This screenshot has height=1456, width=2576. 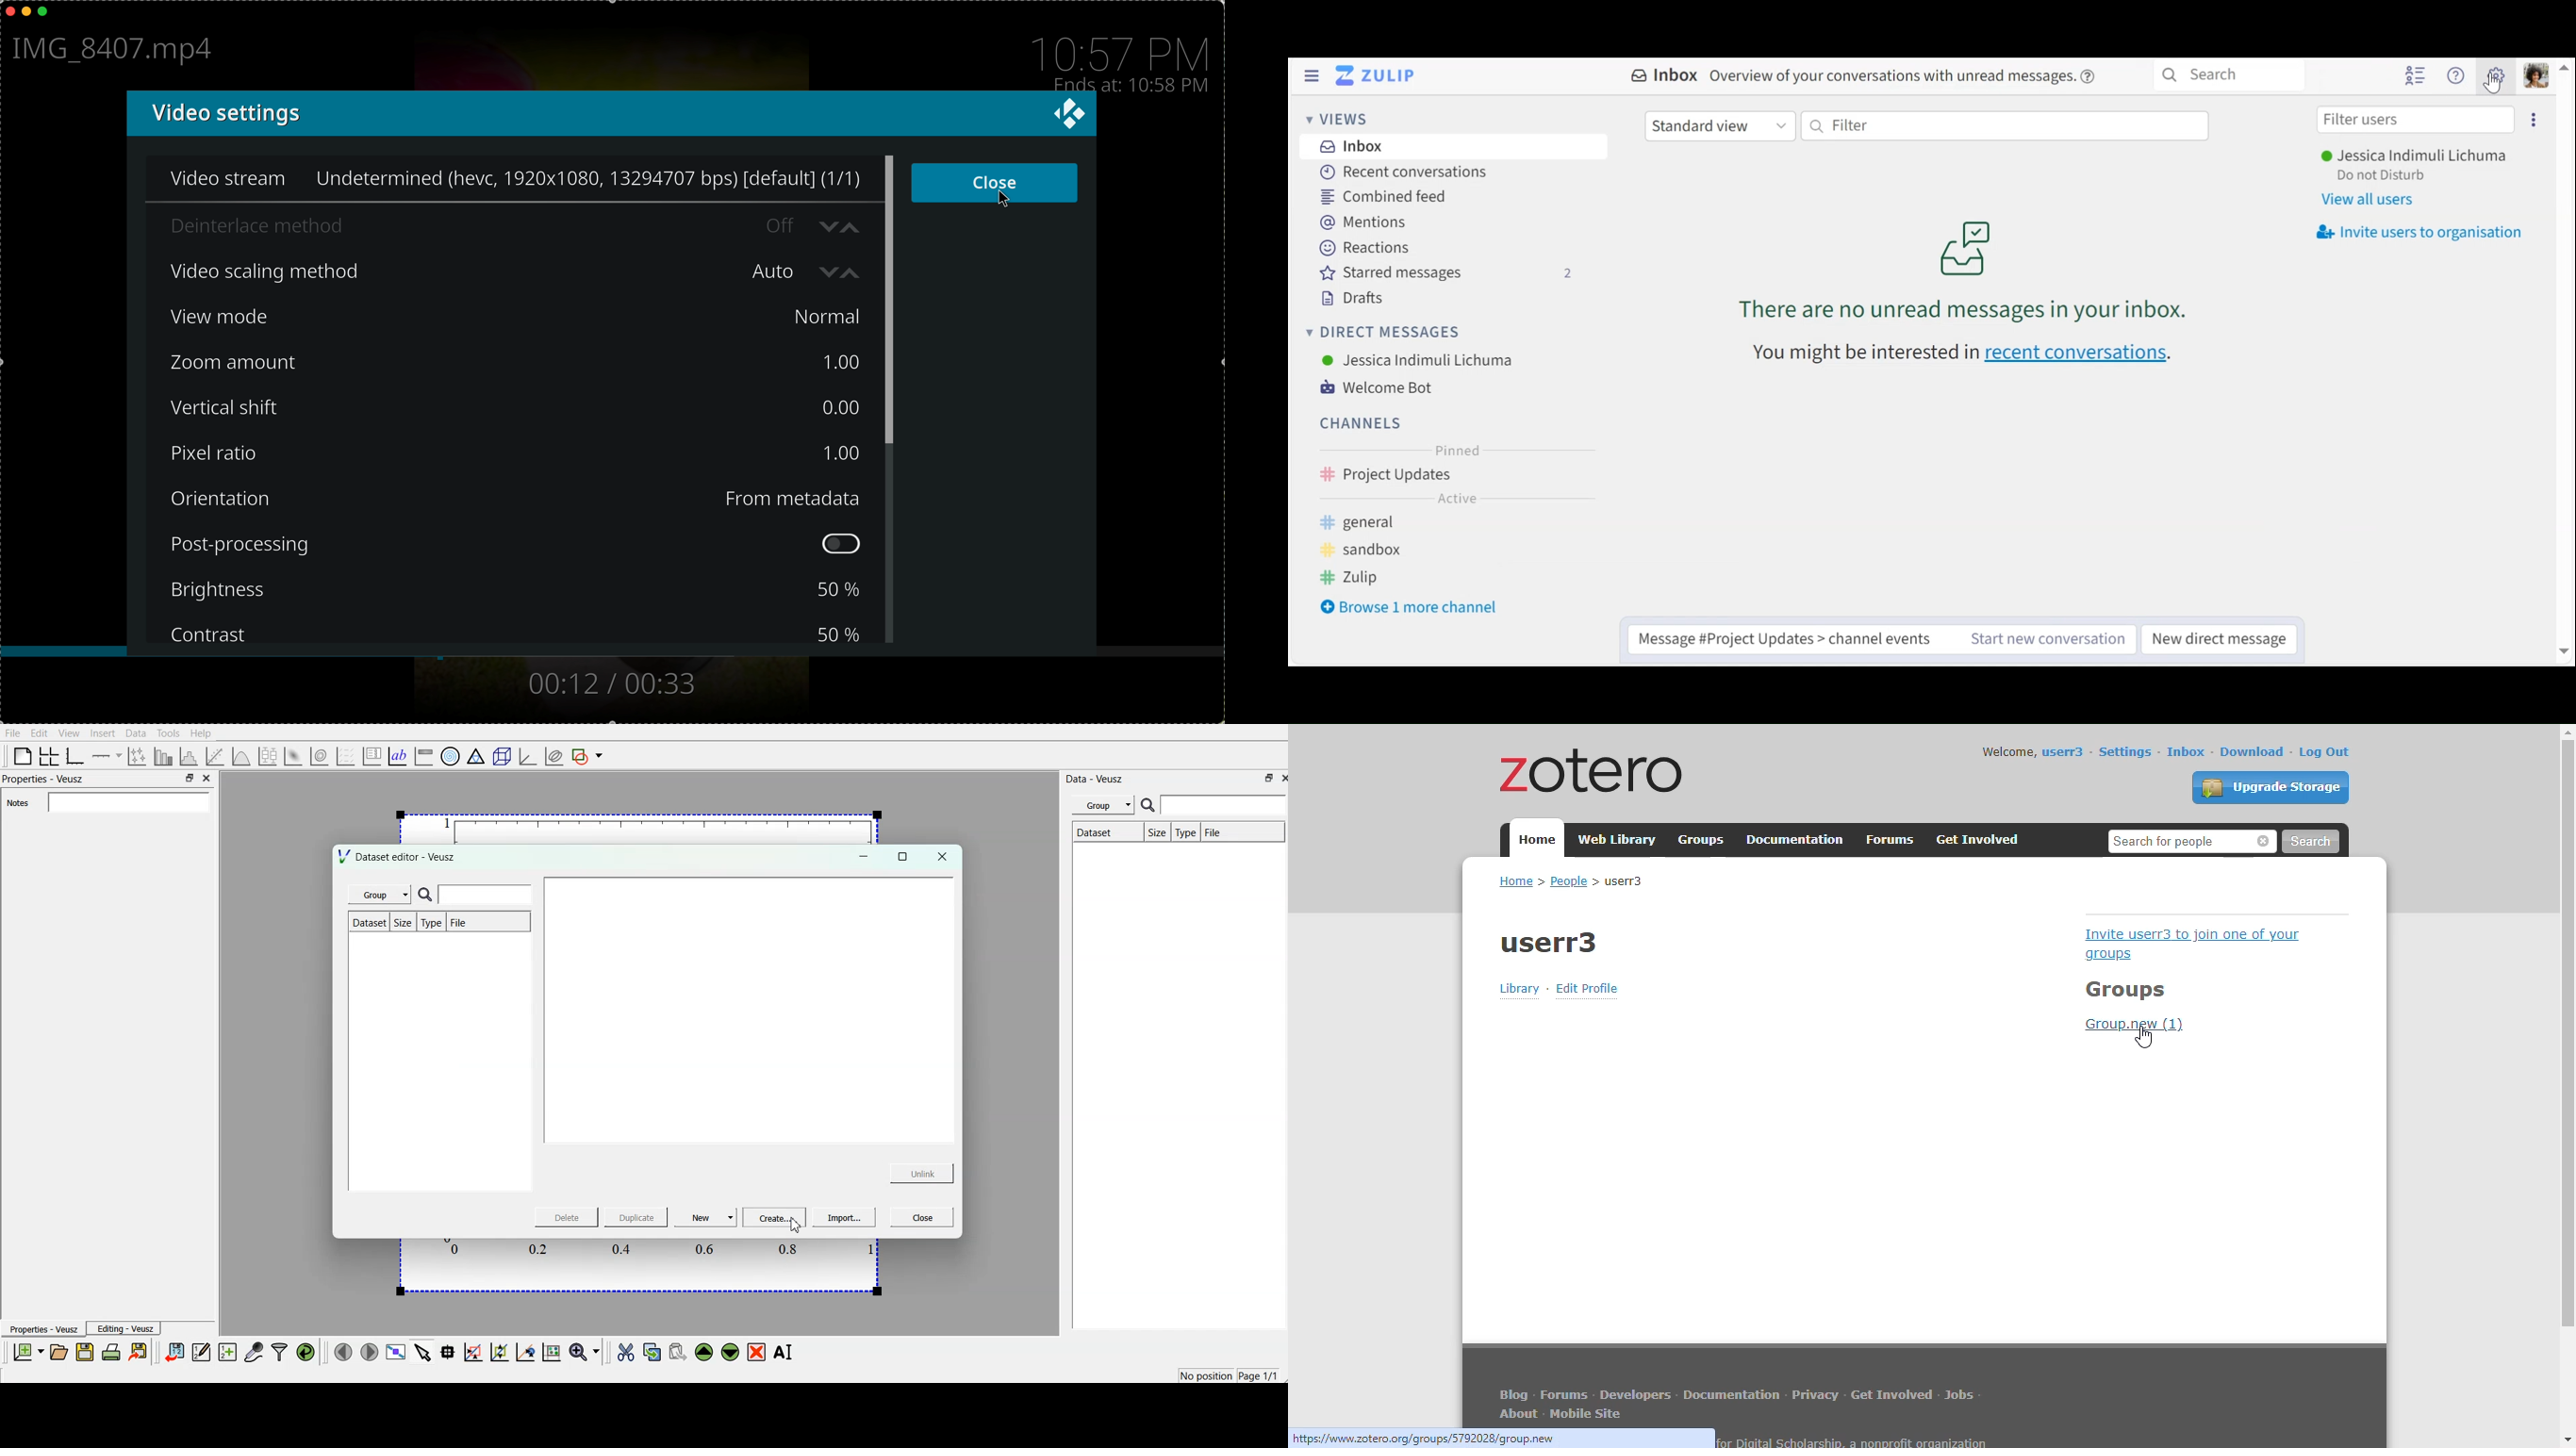 I want to click on home, so click(x=1538, y=838).